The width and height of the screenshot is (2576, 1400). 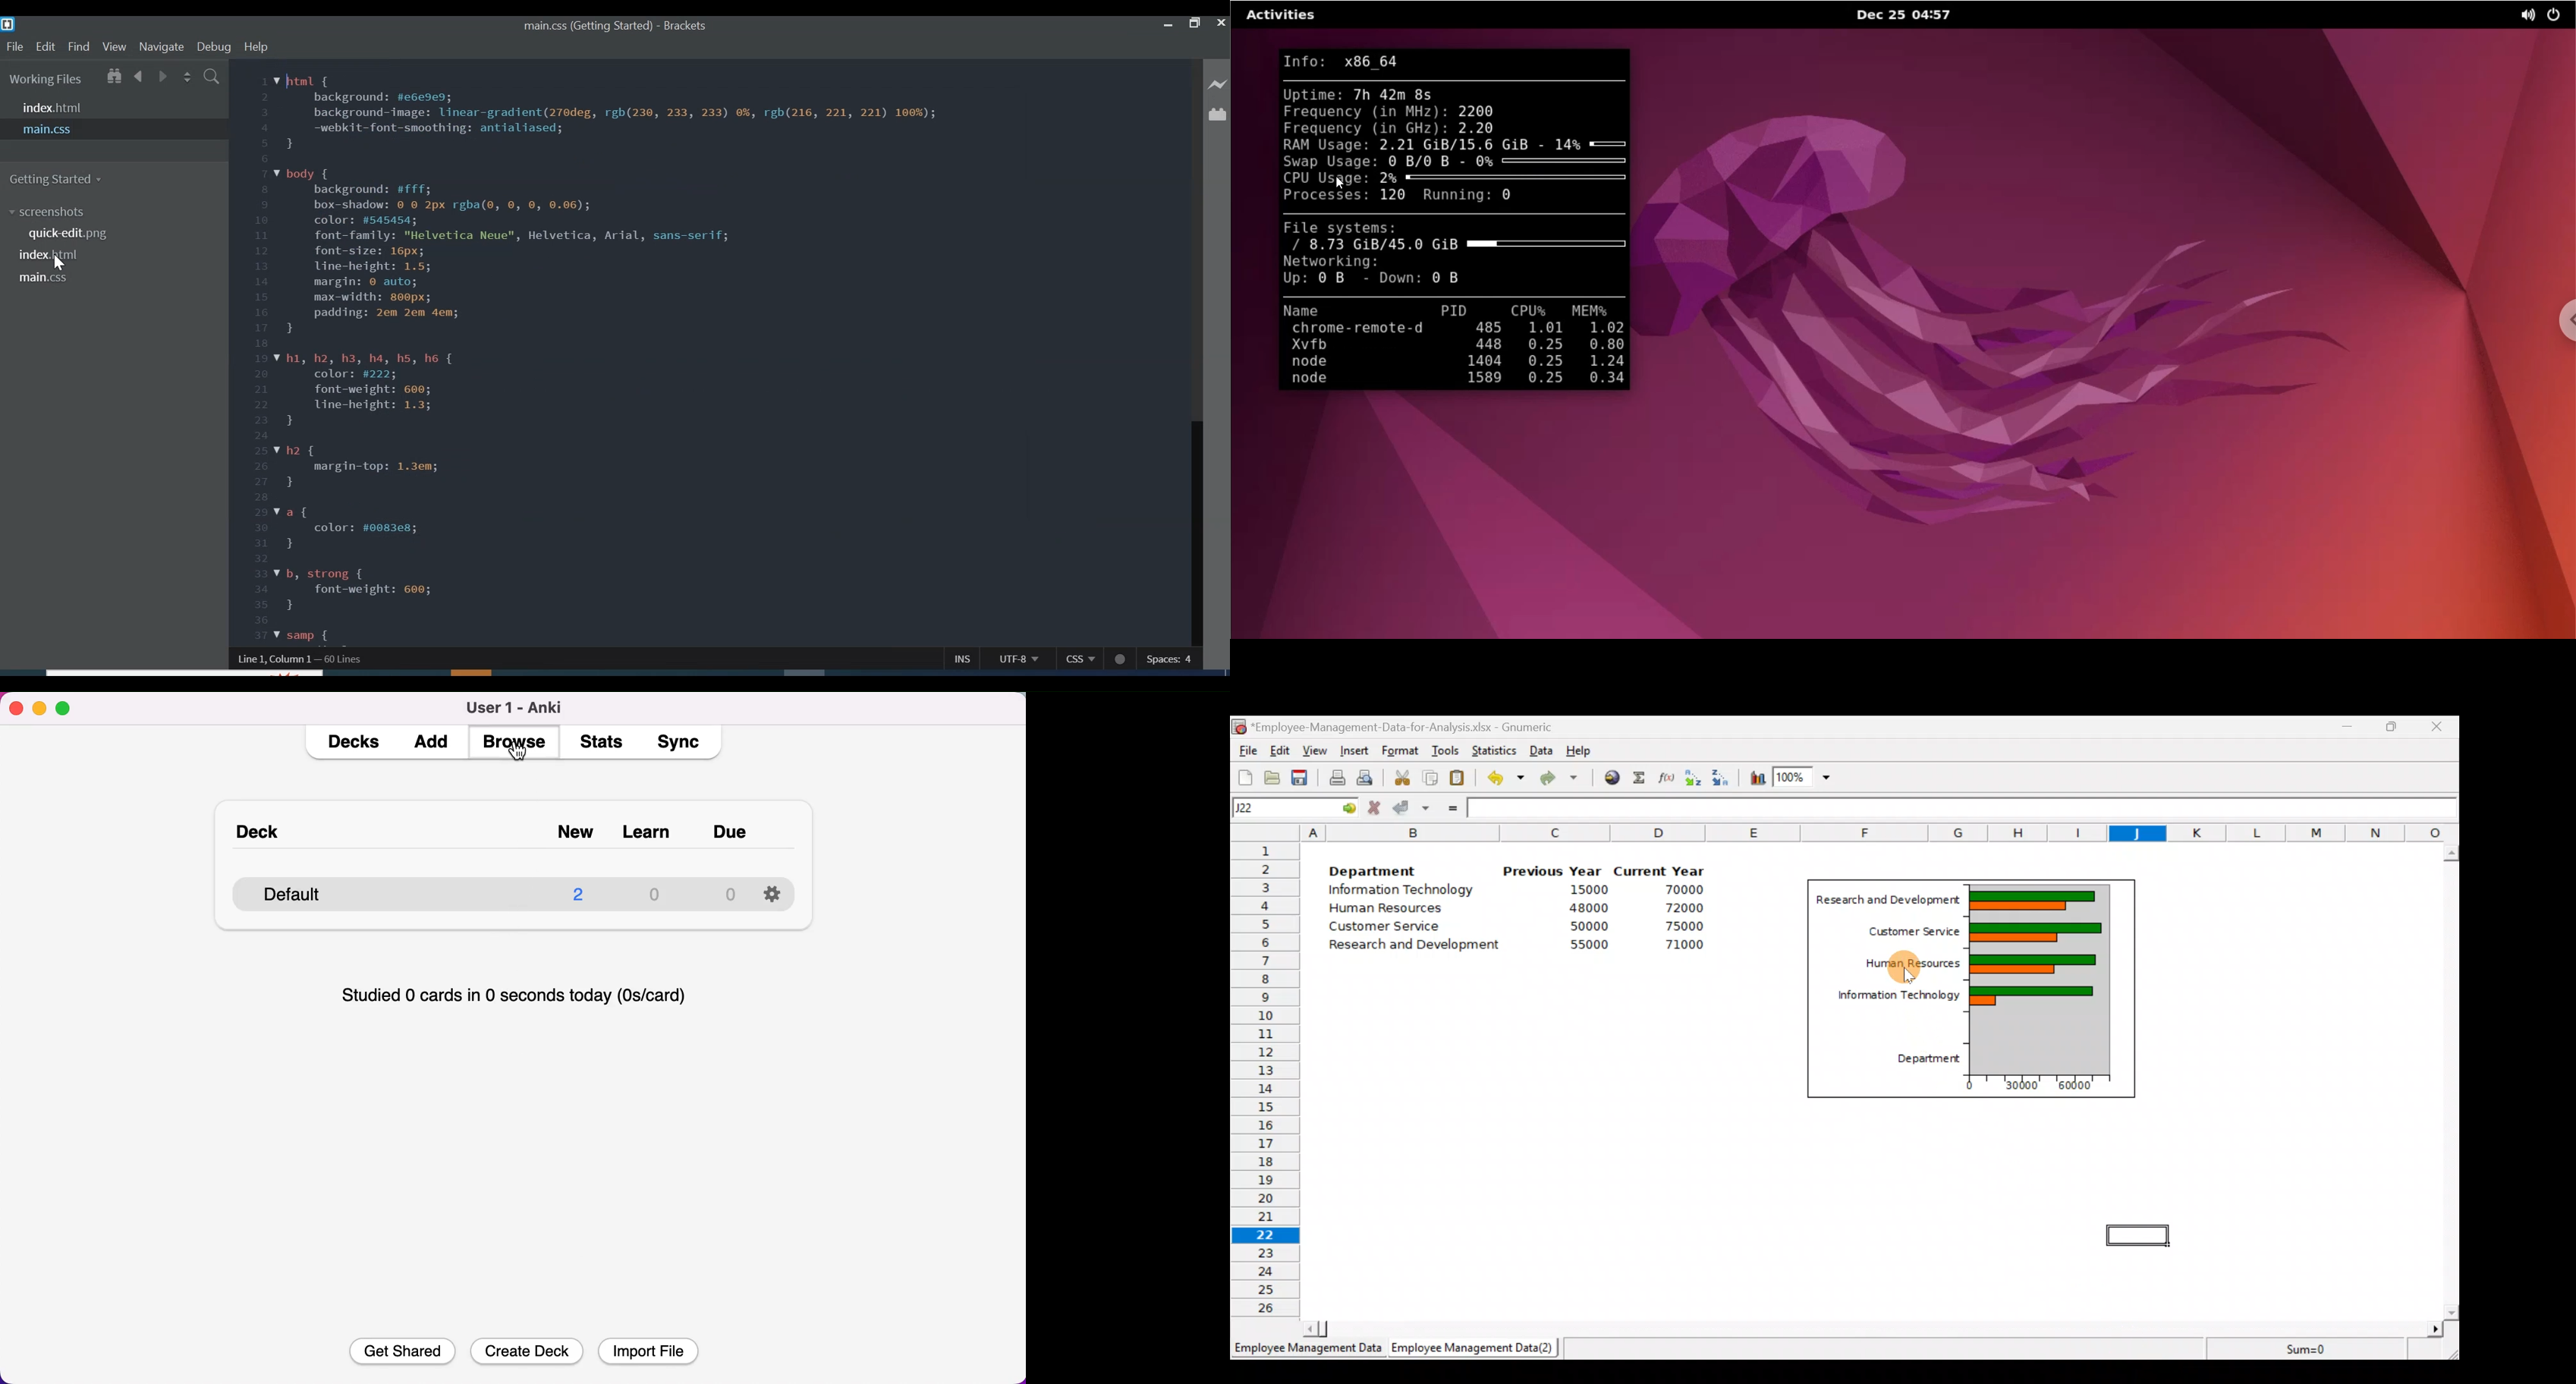 What do you see at coordinates (1216, 86) in the screenshot?
I see `Live Preview ` at bounding box center [1216, 86].